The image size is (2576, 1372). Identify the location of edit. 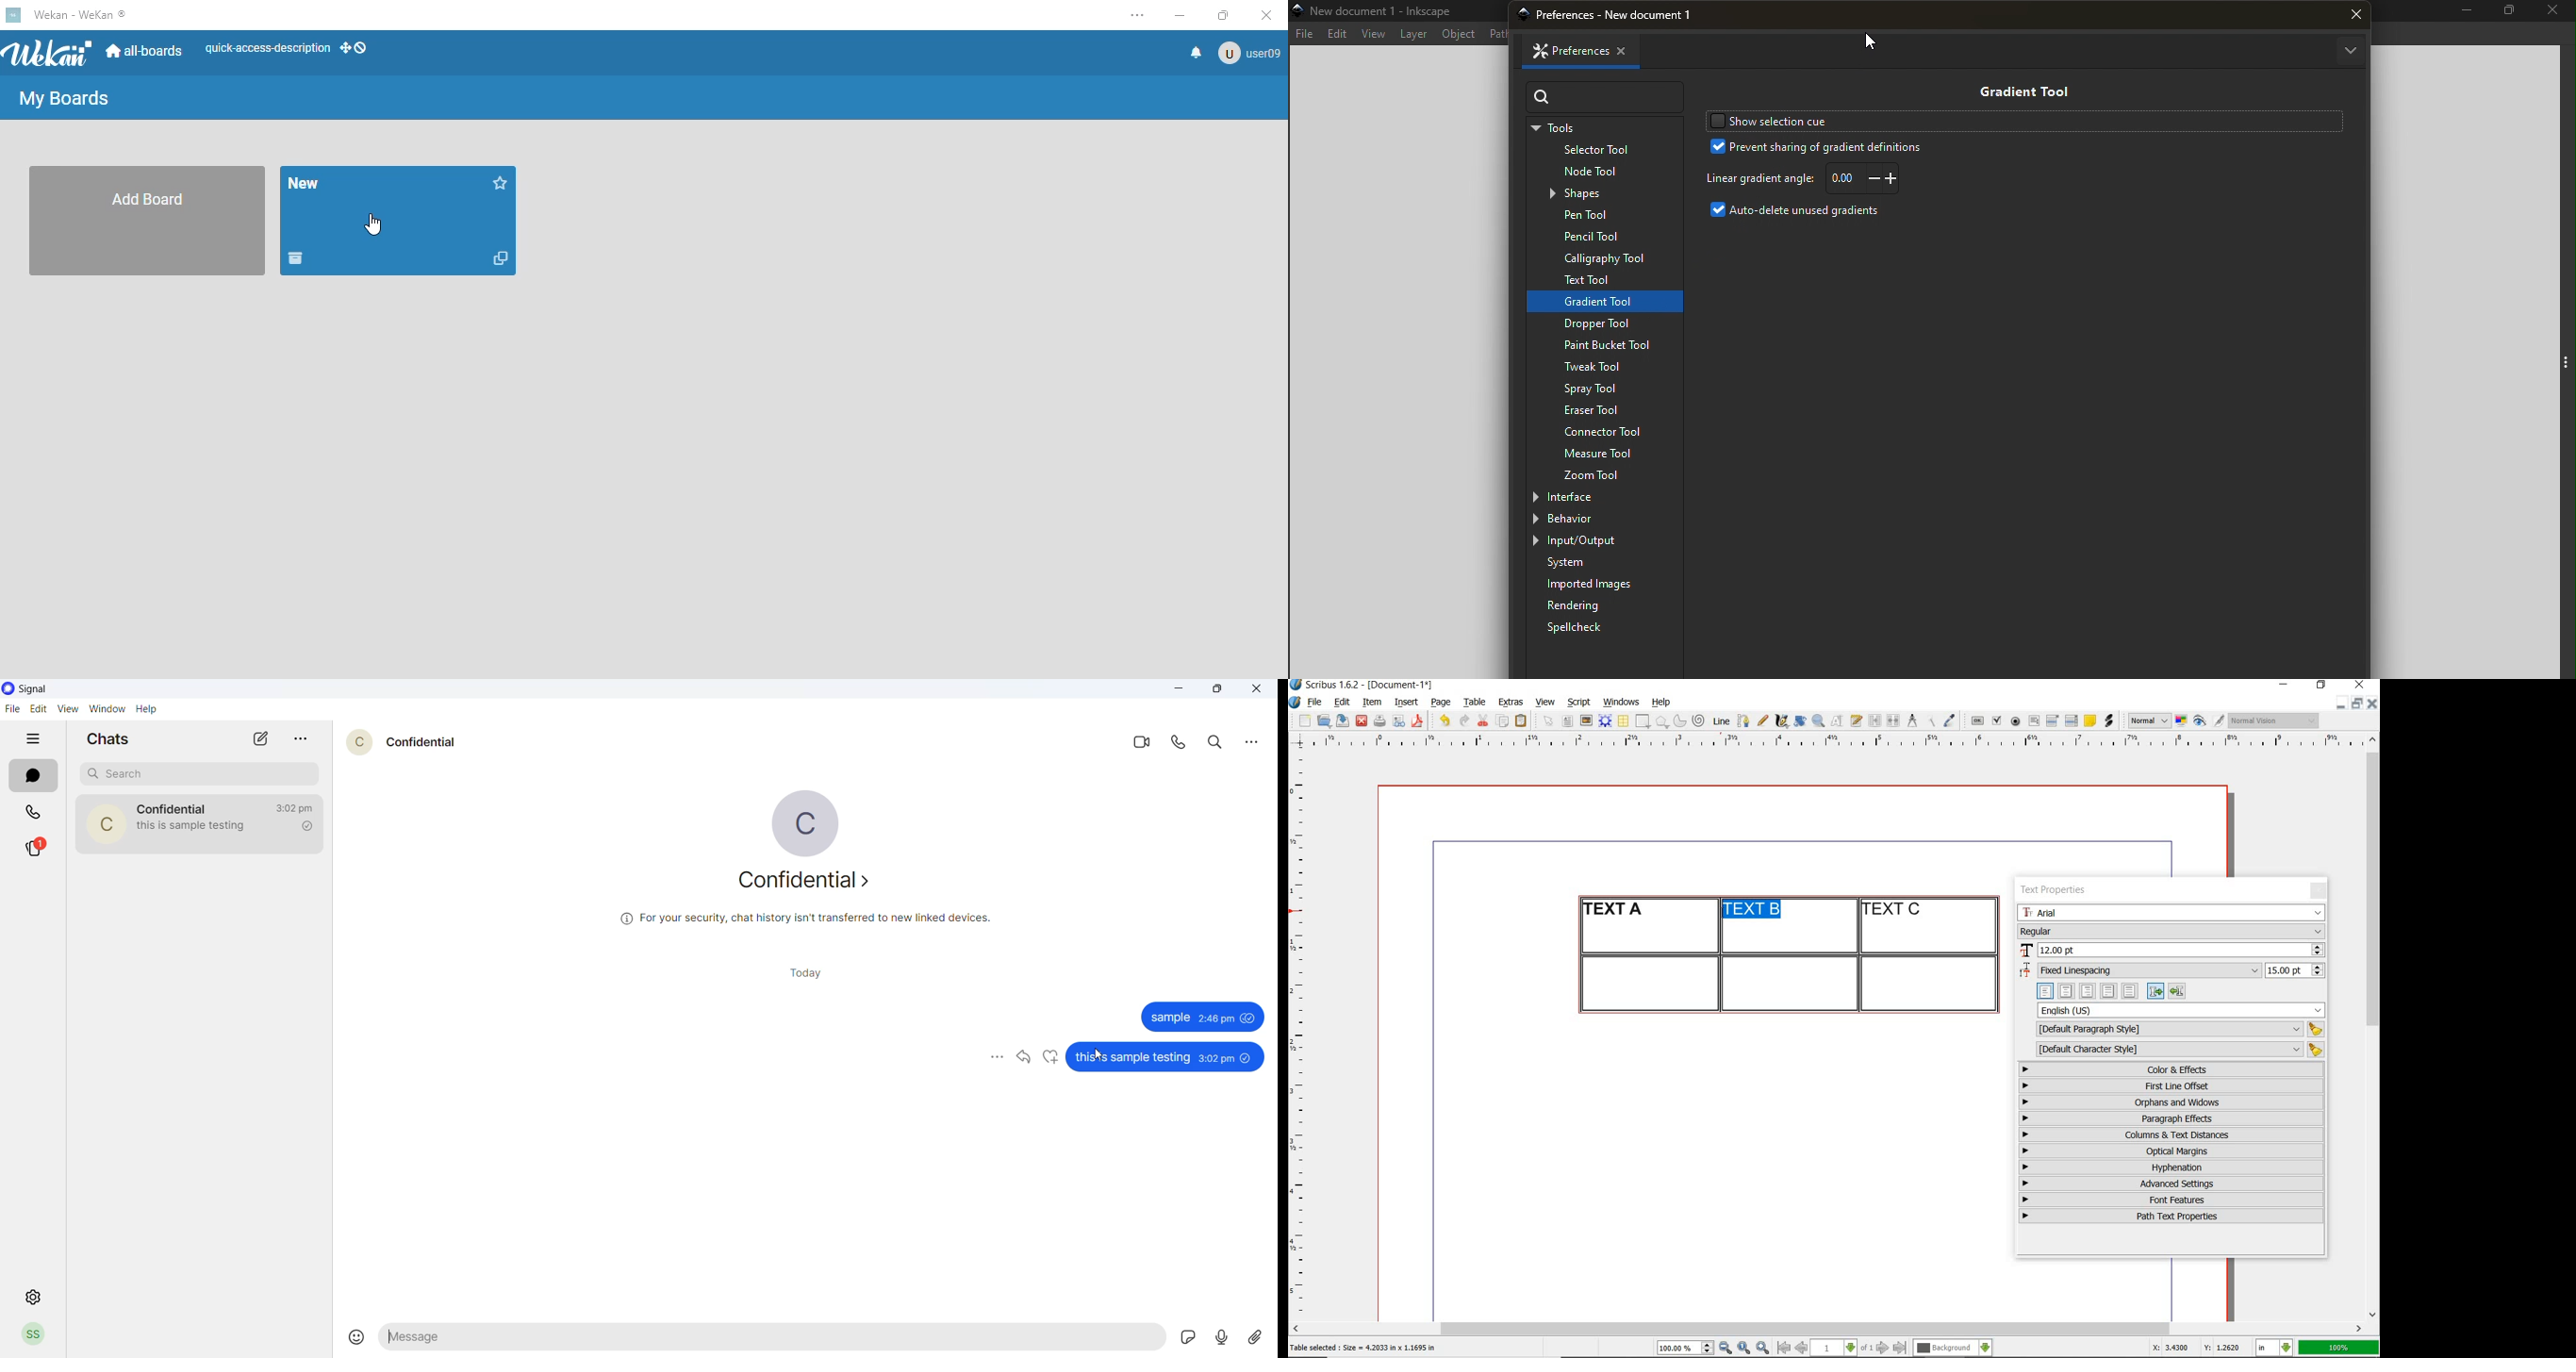
(1343, 702).